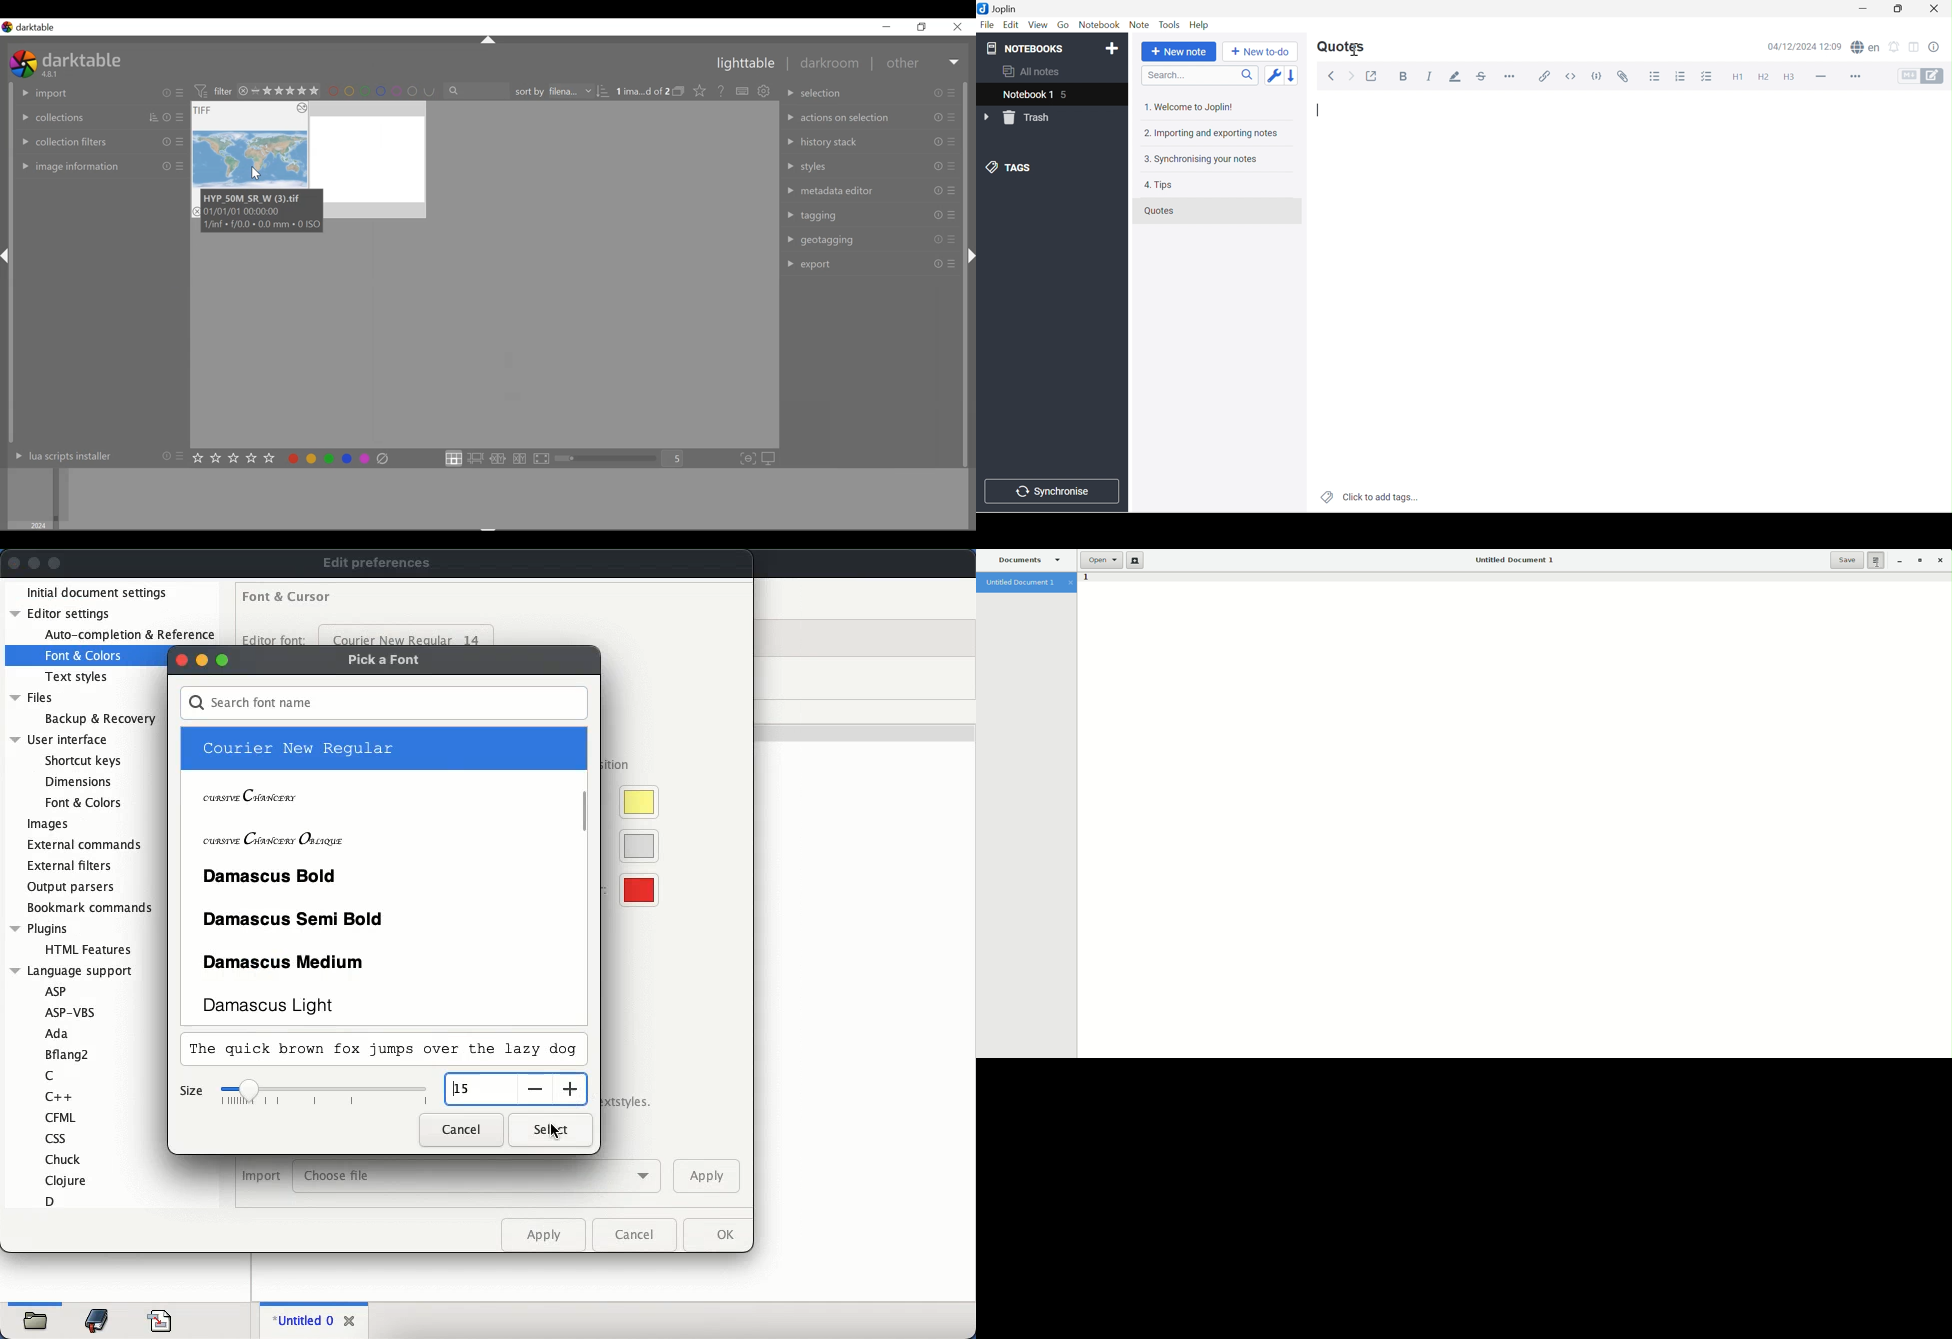 This screenshot has width=1960, height=1344. What do you see at coordinates (869, 116) in the screenshot?
I see `action of selection` at bounding box center [869, 116].